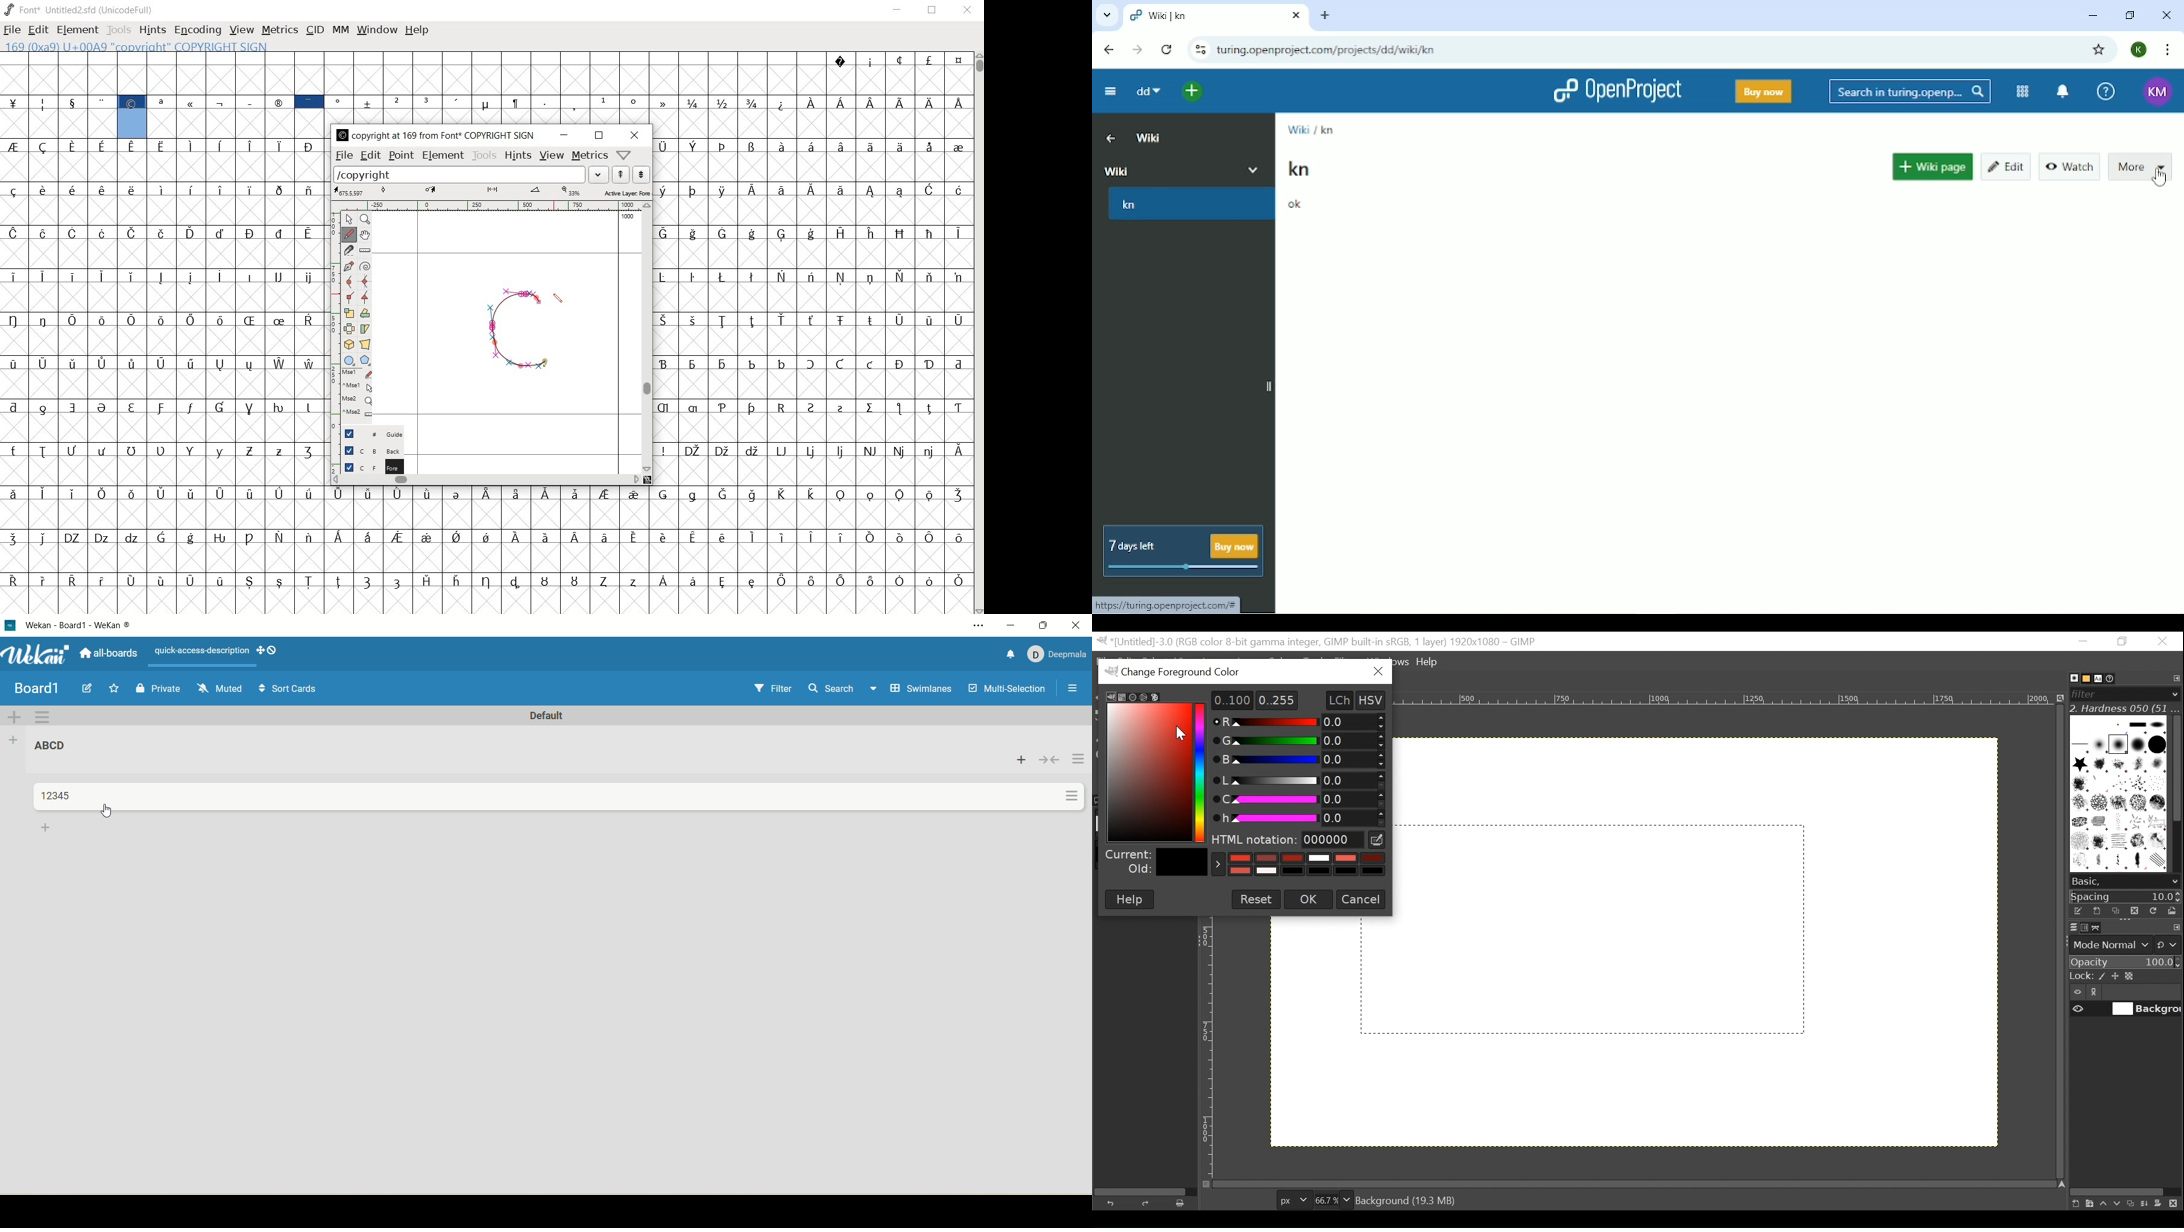 This screenshot has height=1232, width=2184. What do you see at coordinates (1145, 207) in the screenshot?
I see `kn` at bounding box center [1145, 207].